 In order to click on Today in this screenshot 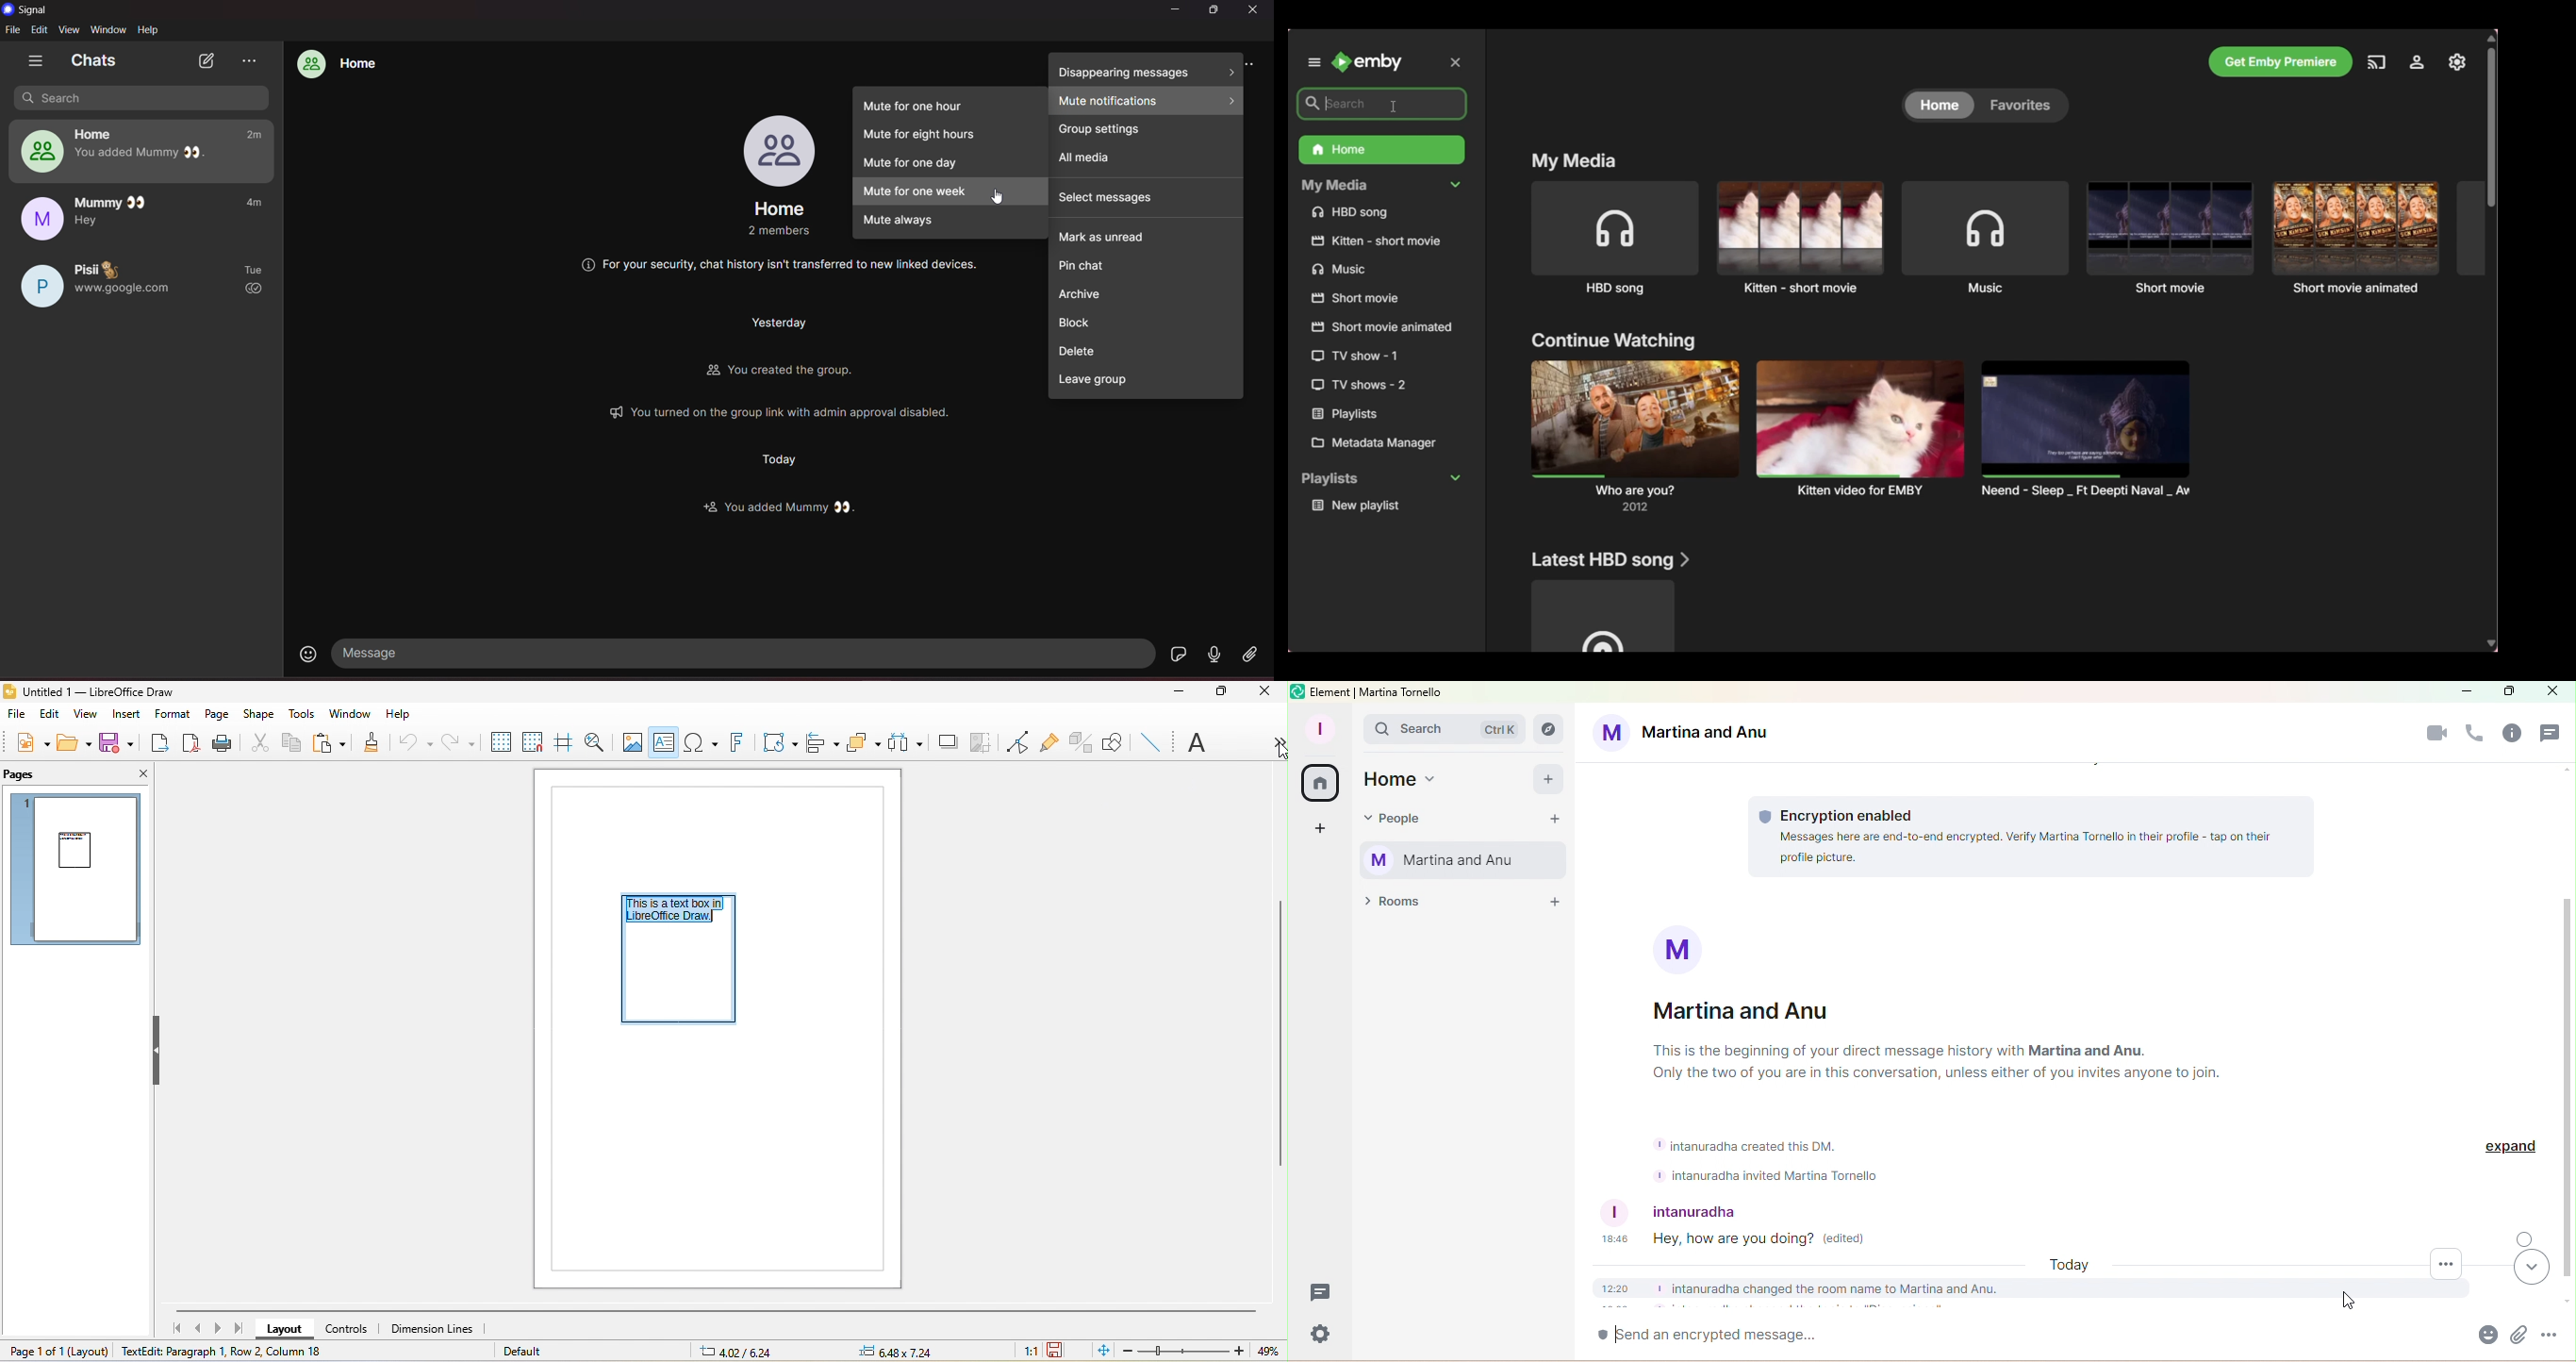, I will do `click(2069, 1263)`.